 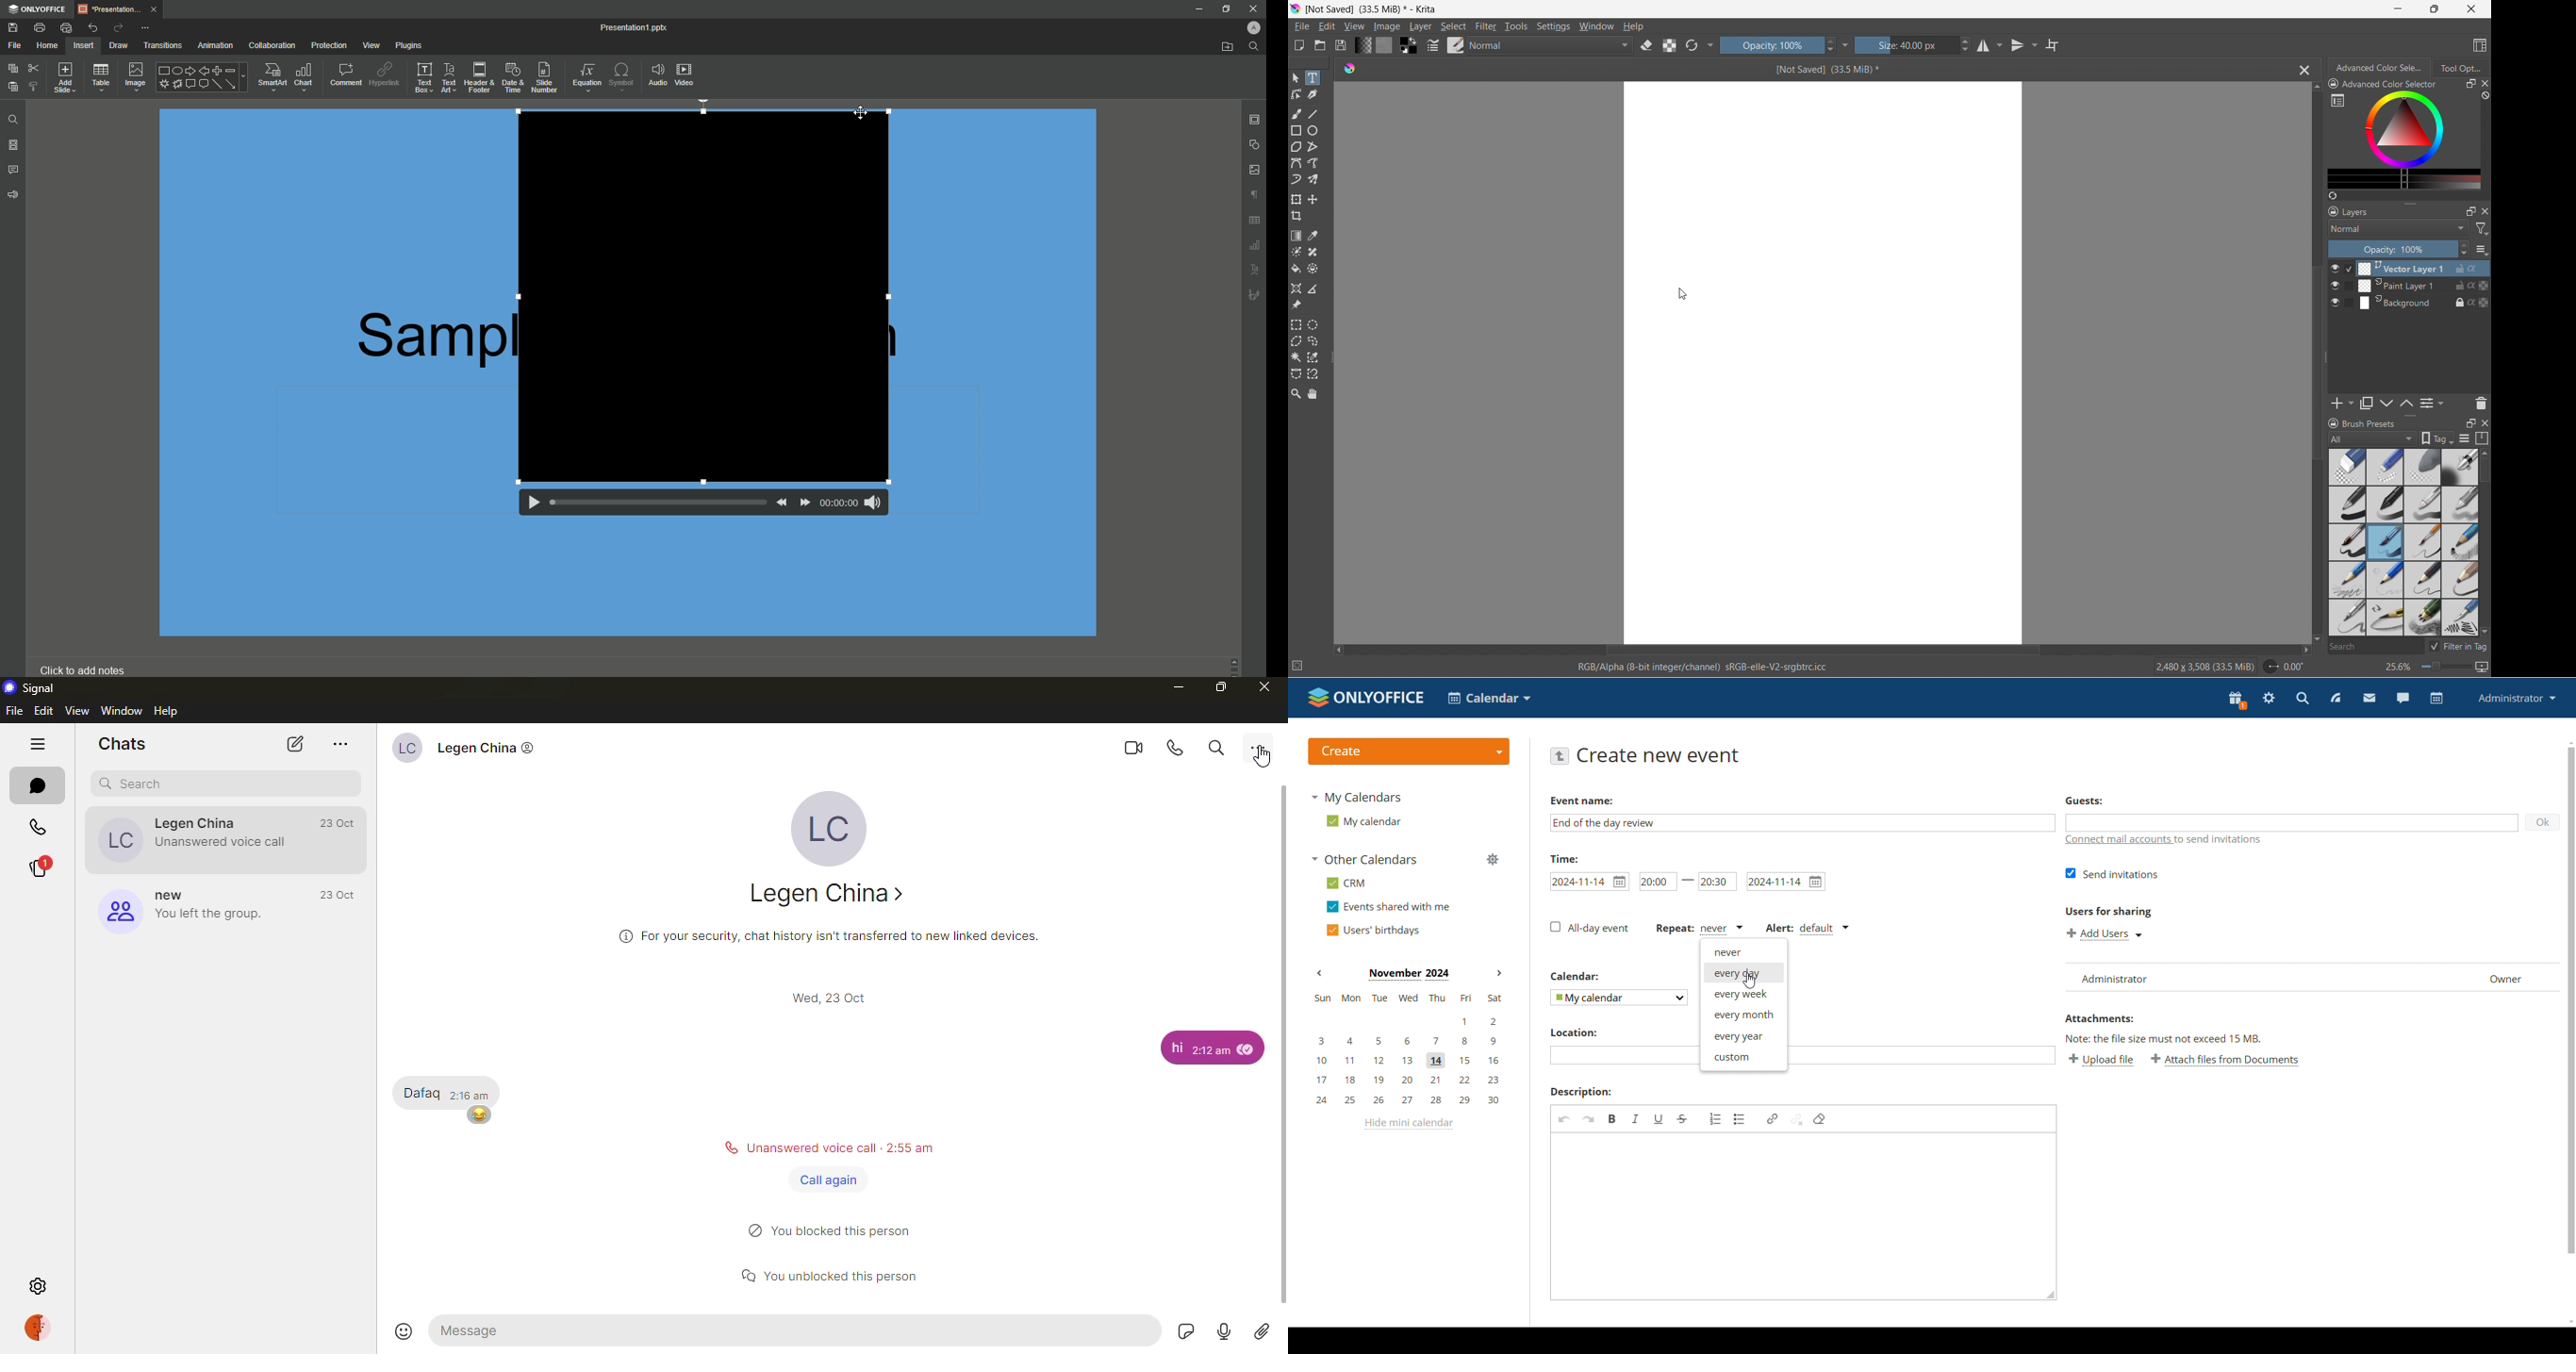 I want to click on Comment, so click(x=346, y=75).